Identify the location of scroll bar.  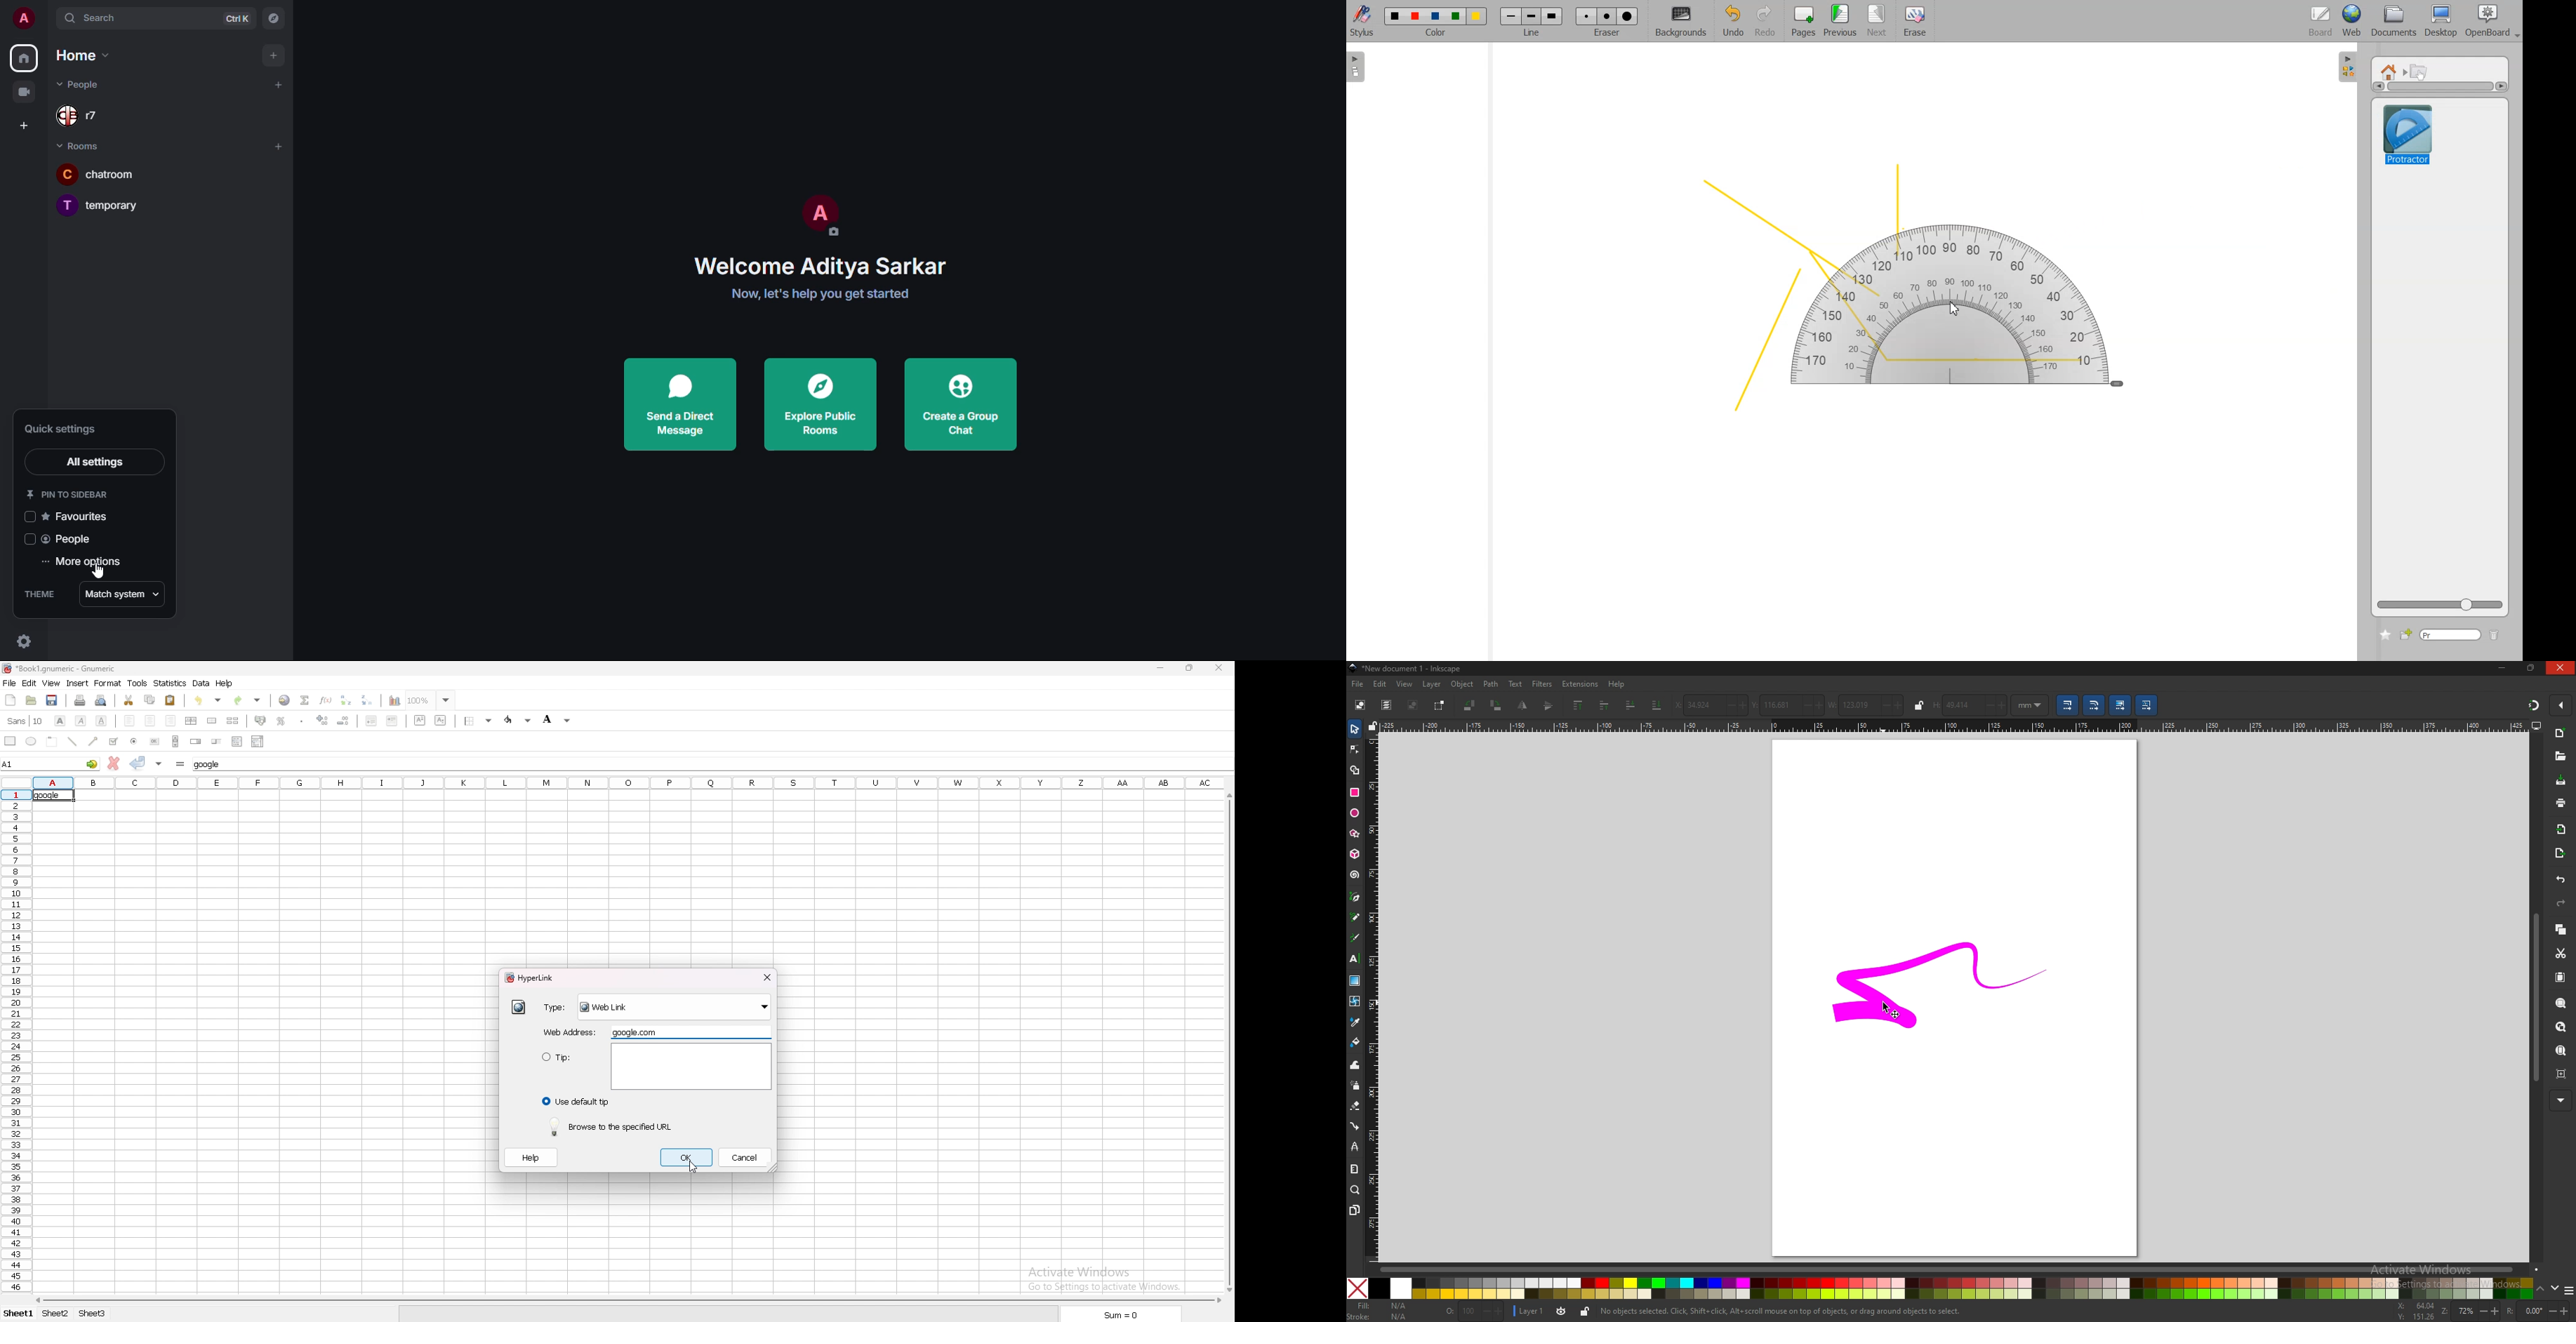
(627, 1300).